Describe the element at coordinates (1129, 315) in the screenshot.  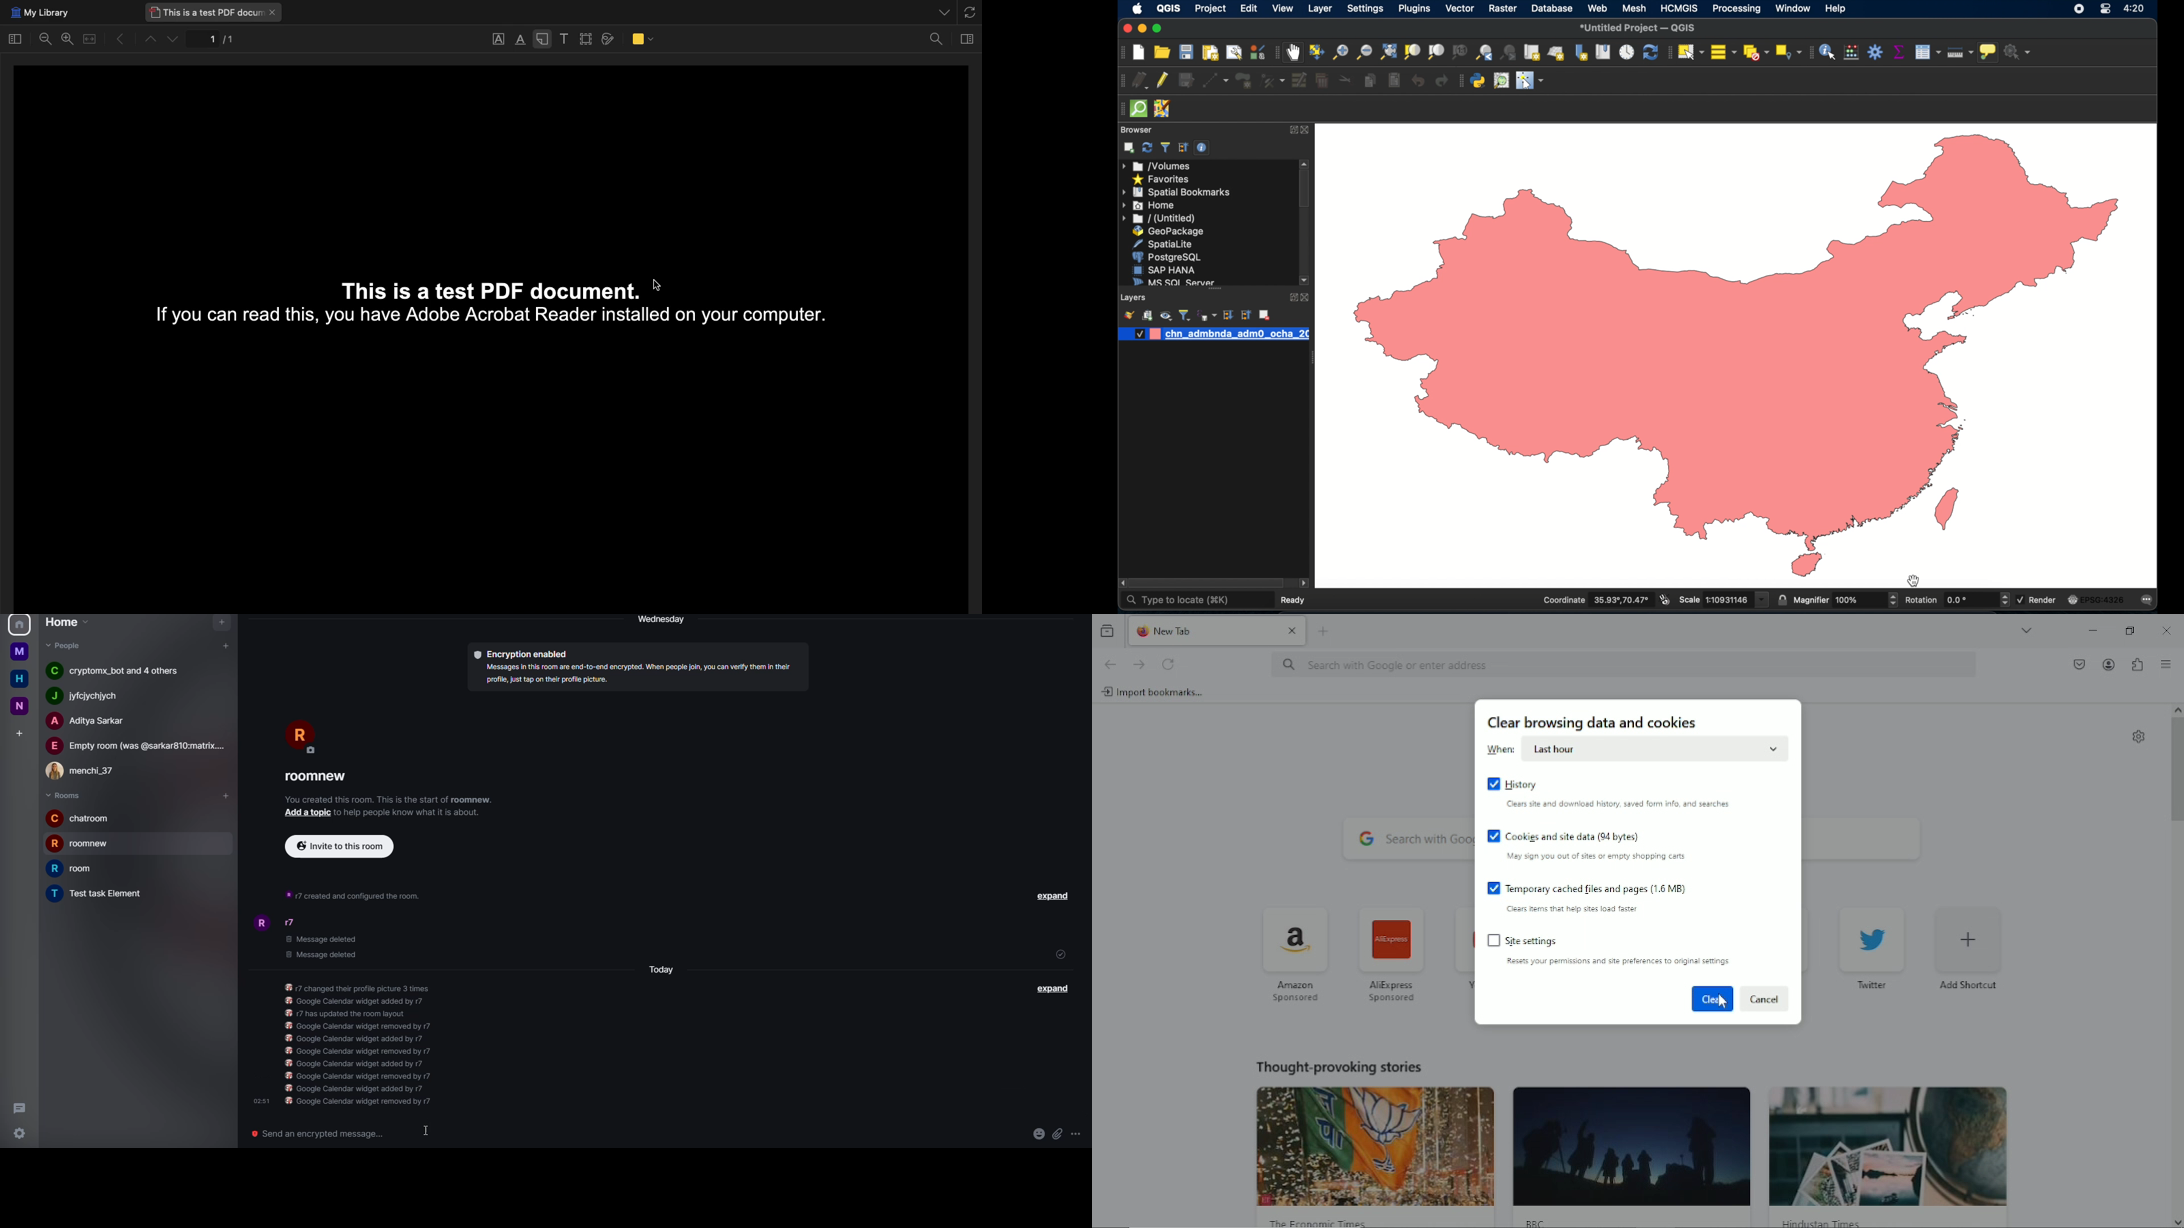
I see `open layer styling panel` at that location.